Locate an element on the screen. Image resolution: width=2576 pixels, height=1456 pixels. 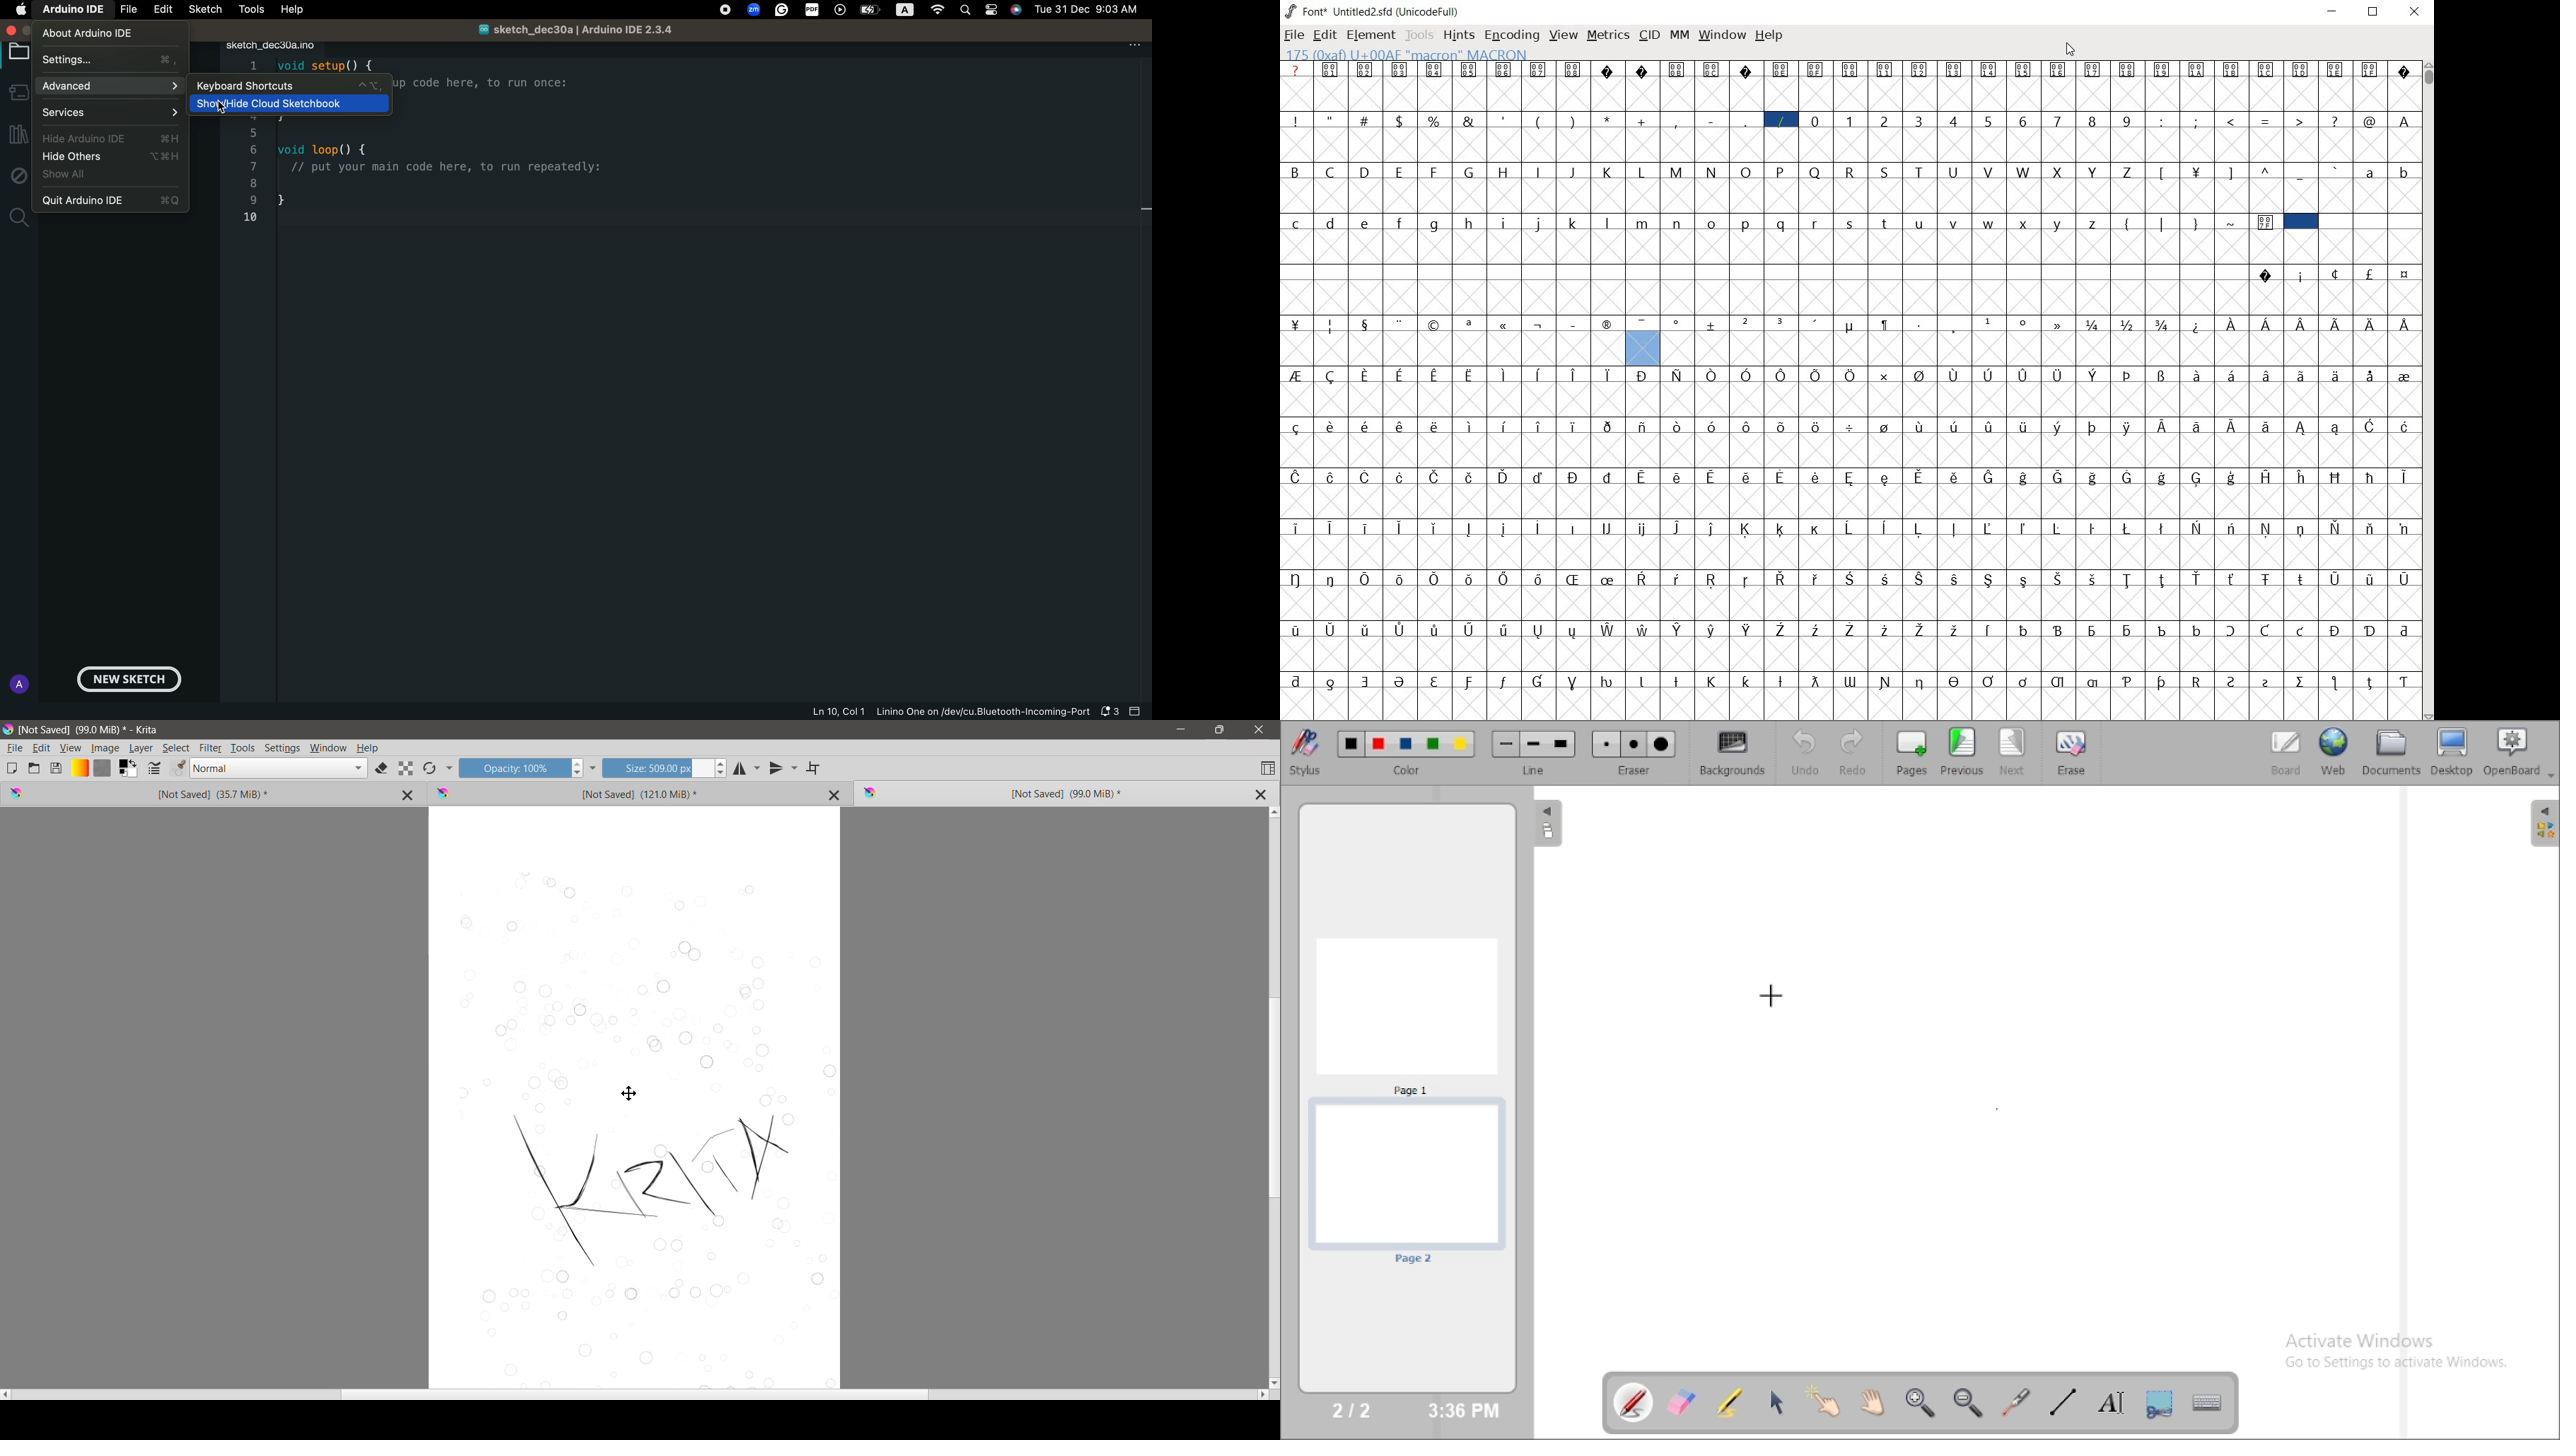
Symbol is located at coordinates (2198, 579).